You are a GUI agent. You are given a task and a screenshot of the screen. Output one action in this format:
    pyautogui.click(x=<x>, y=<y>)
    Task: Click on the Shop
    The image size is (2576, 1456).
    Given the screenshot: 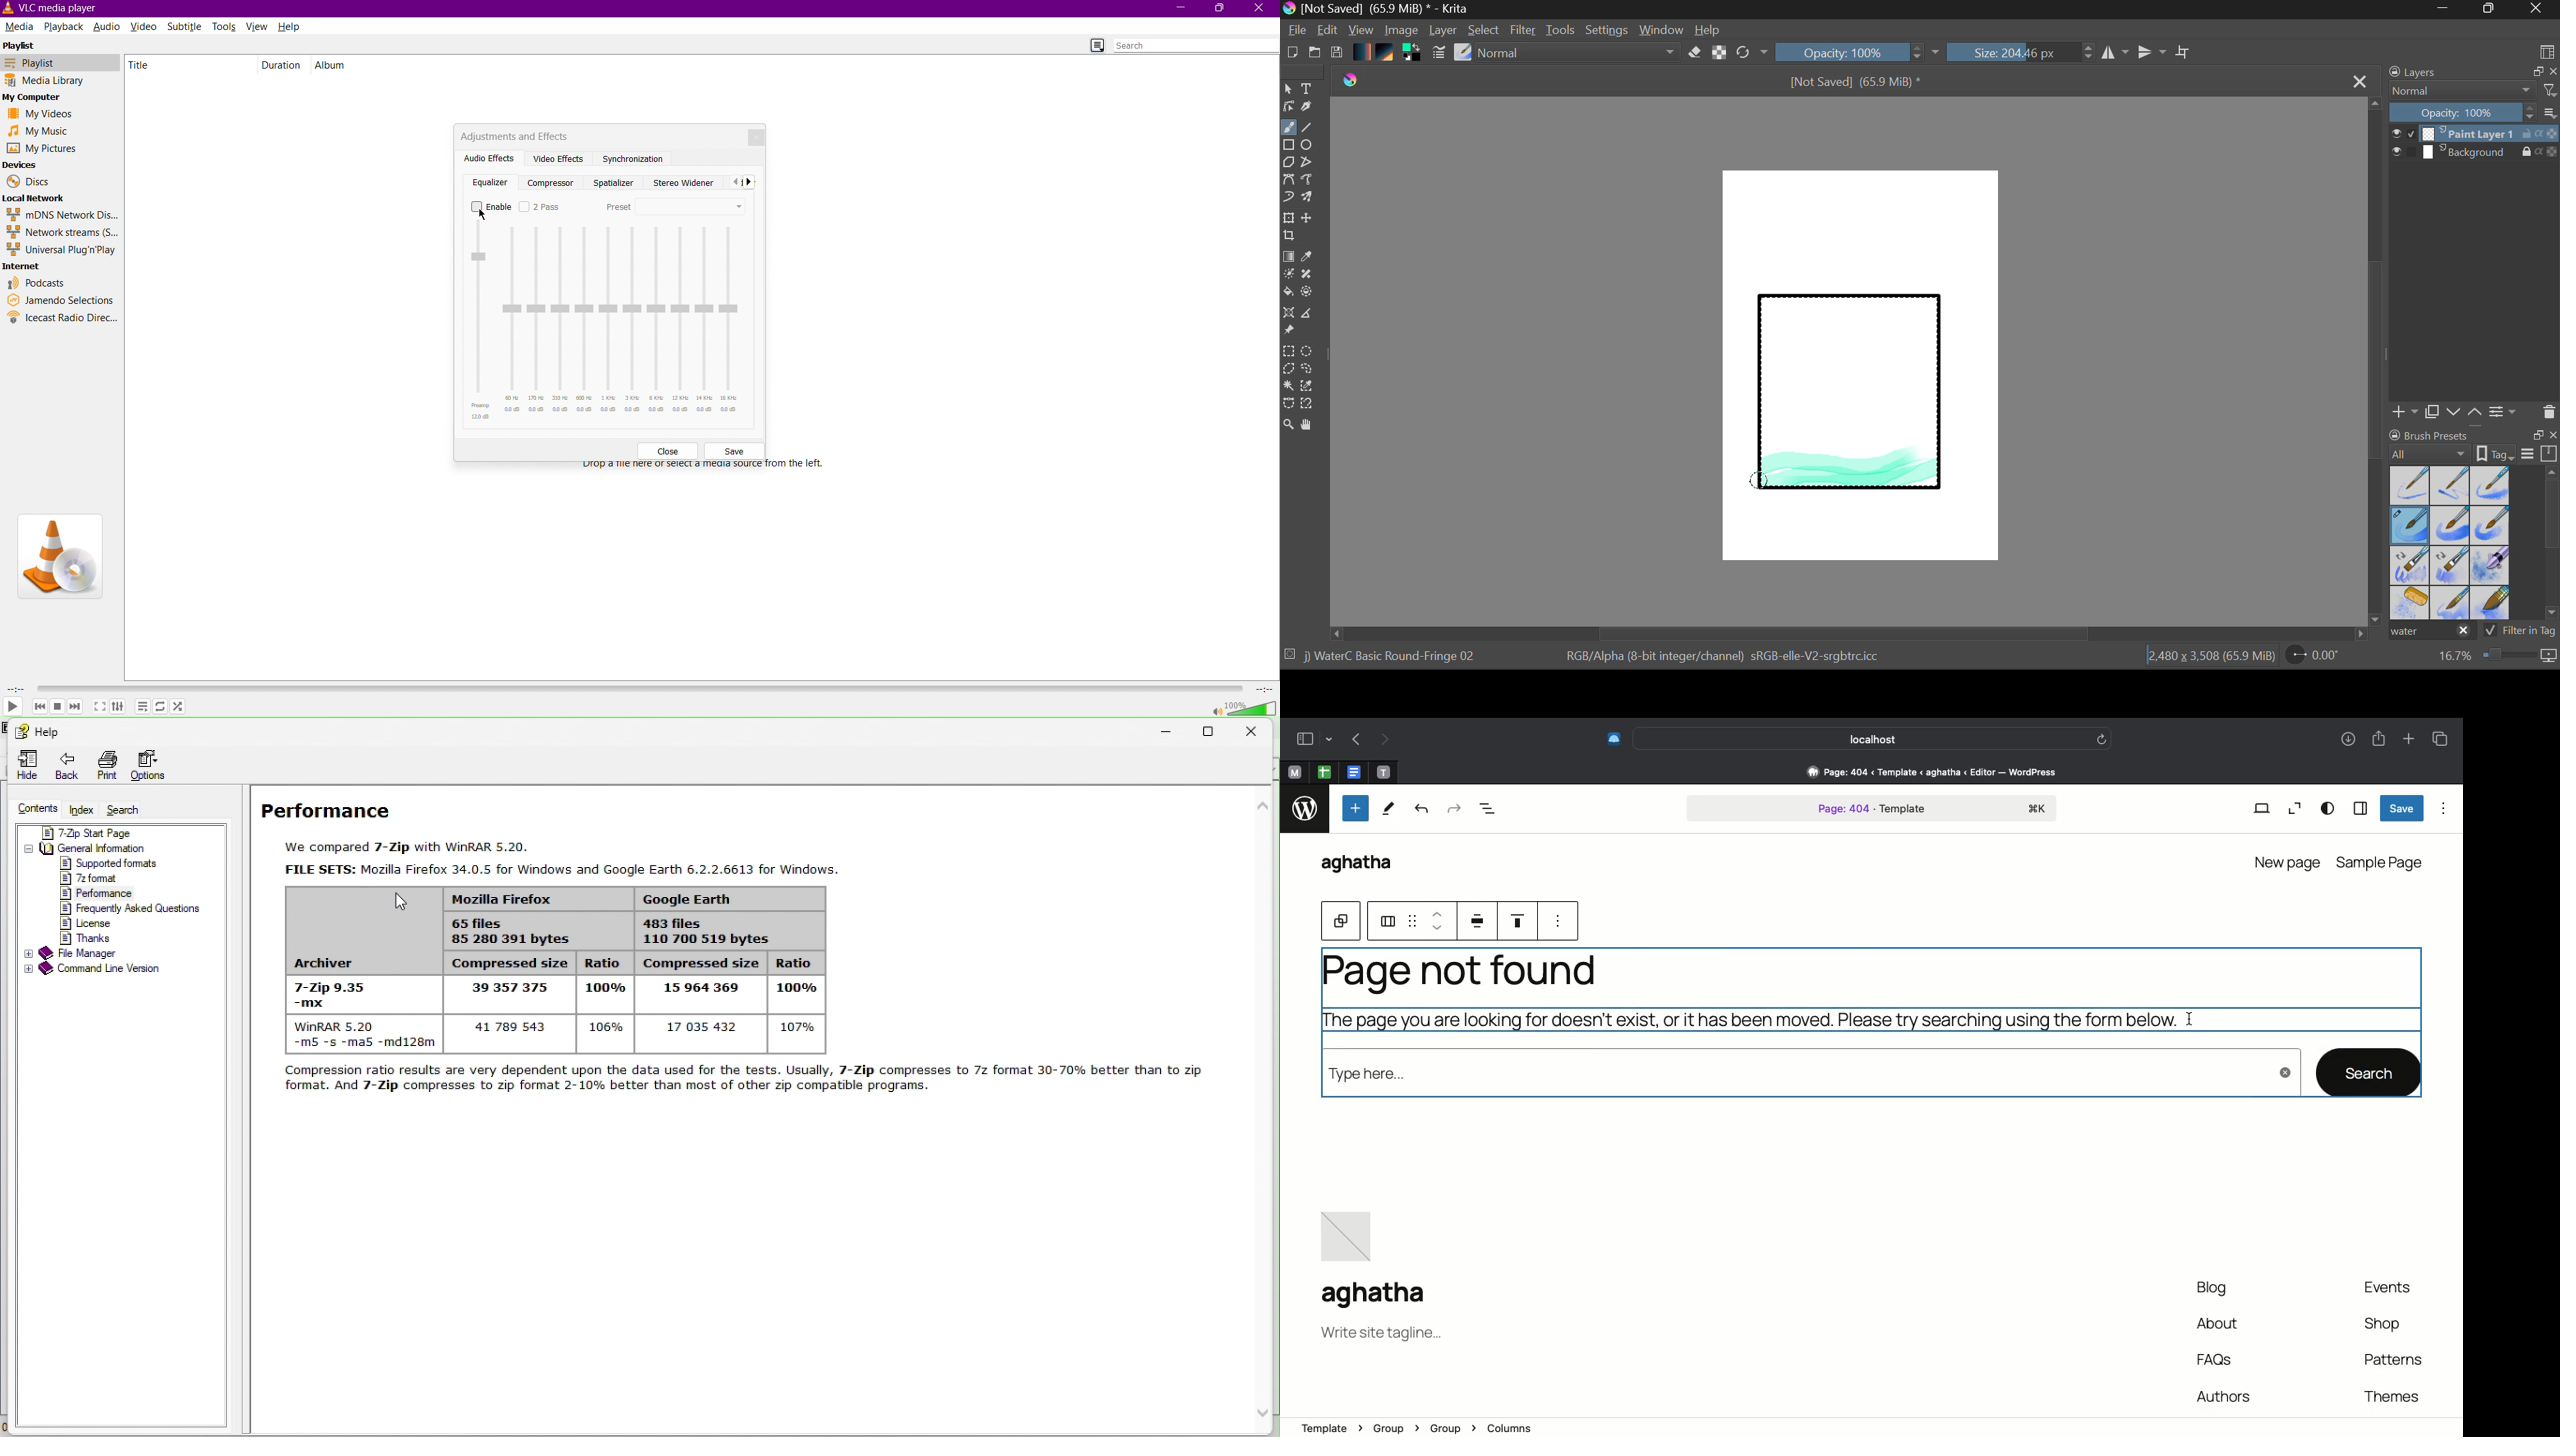 What is the action you would take?
    pyautogui.click(x=2385, y=1327)
    